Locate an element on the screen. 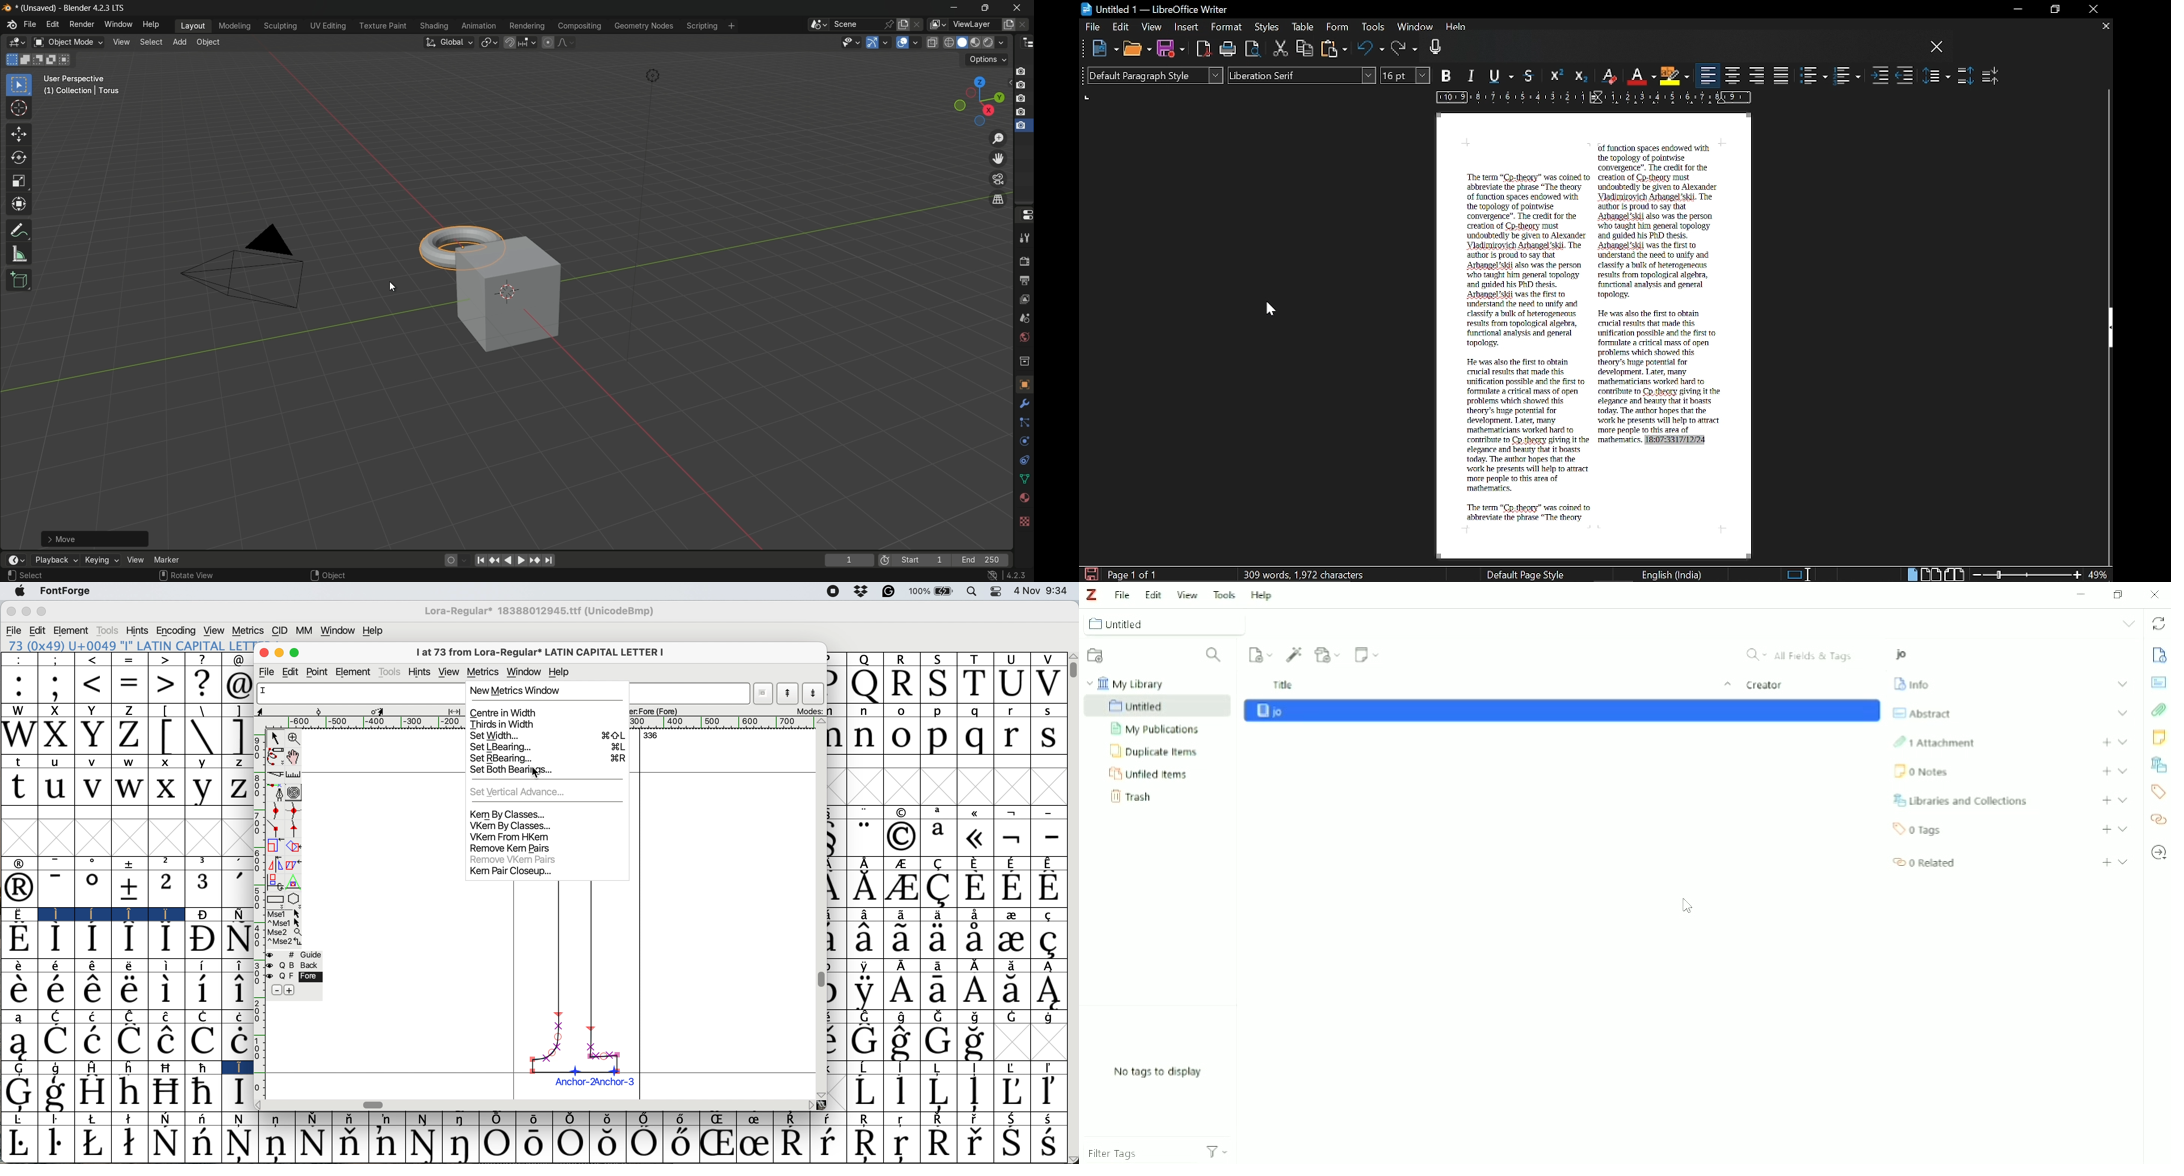  Symbol is located at coordinates (95, 1119).